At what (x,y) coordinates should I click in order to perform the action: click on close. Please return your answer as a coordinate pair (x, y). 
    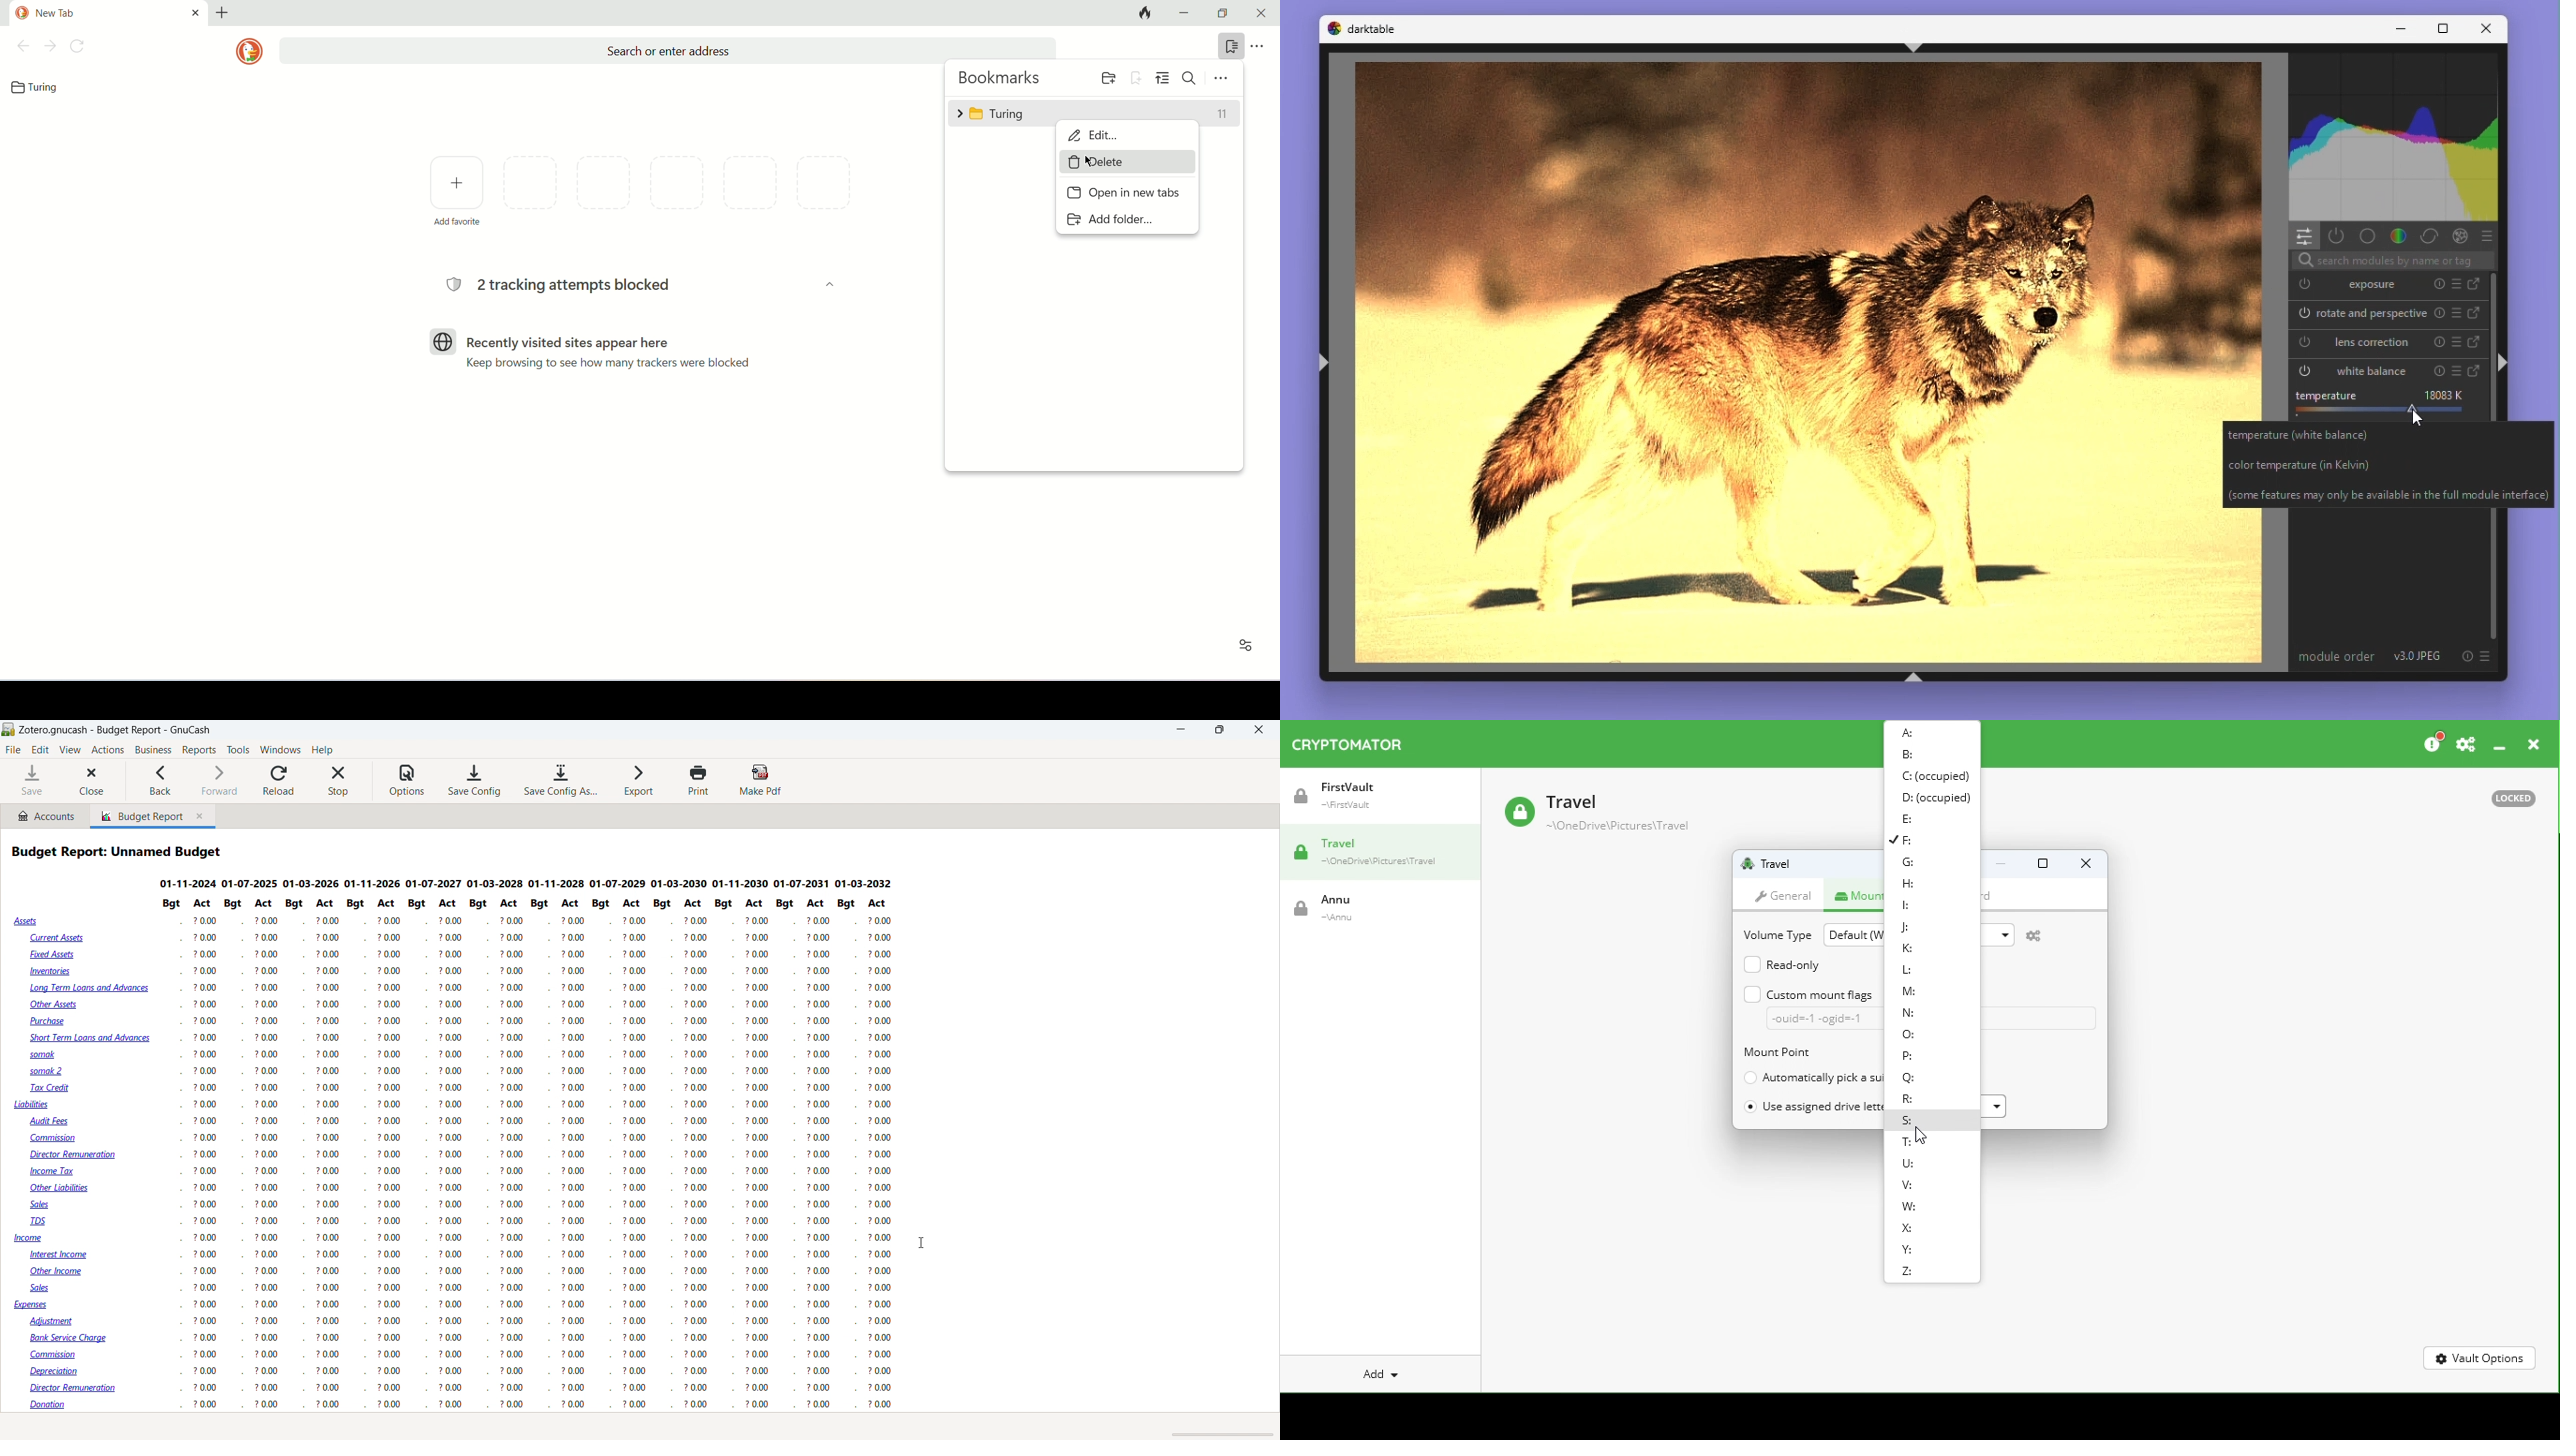
    Looking at the image, I should click on (1259, 730).